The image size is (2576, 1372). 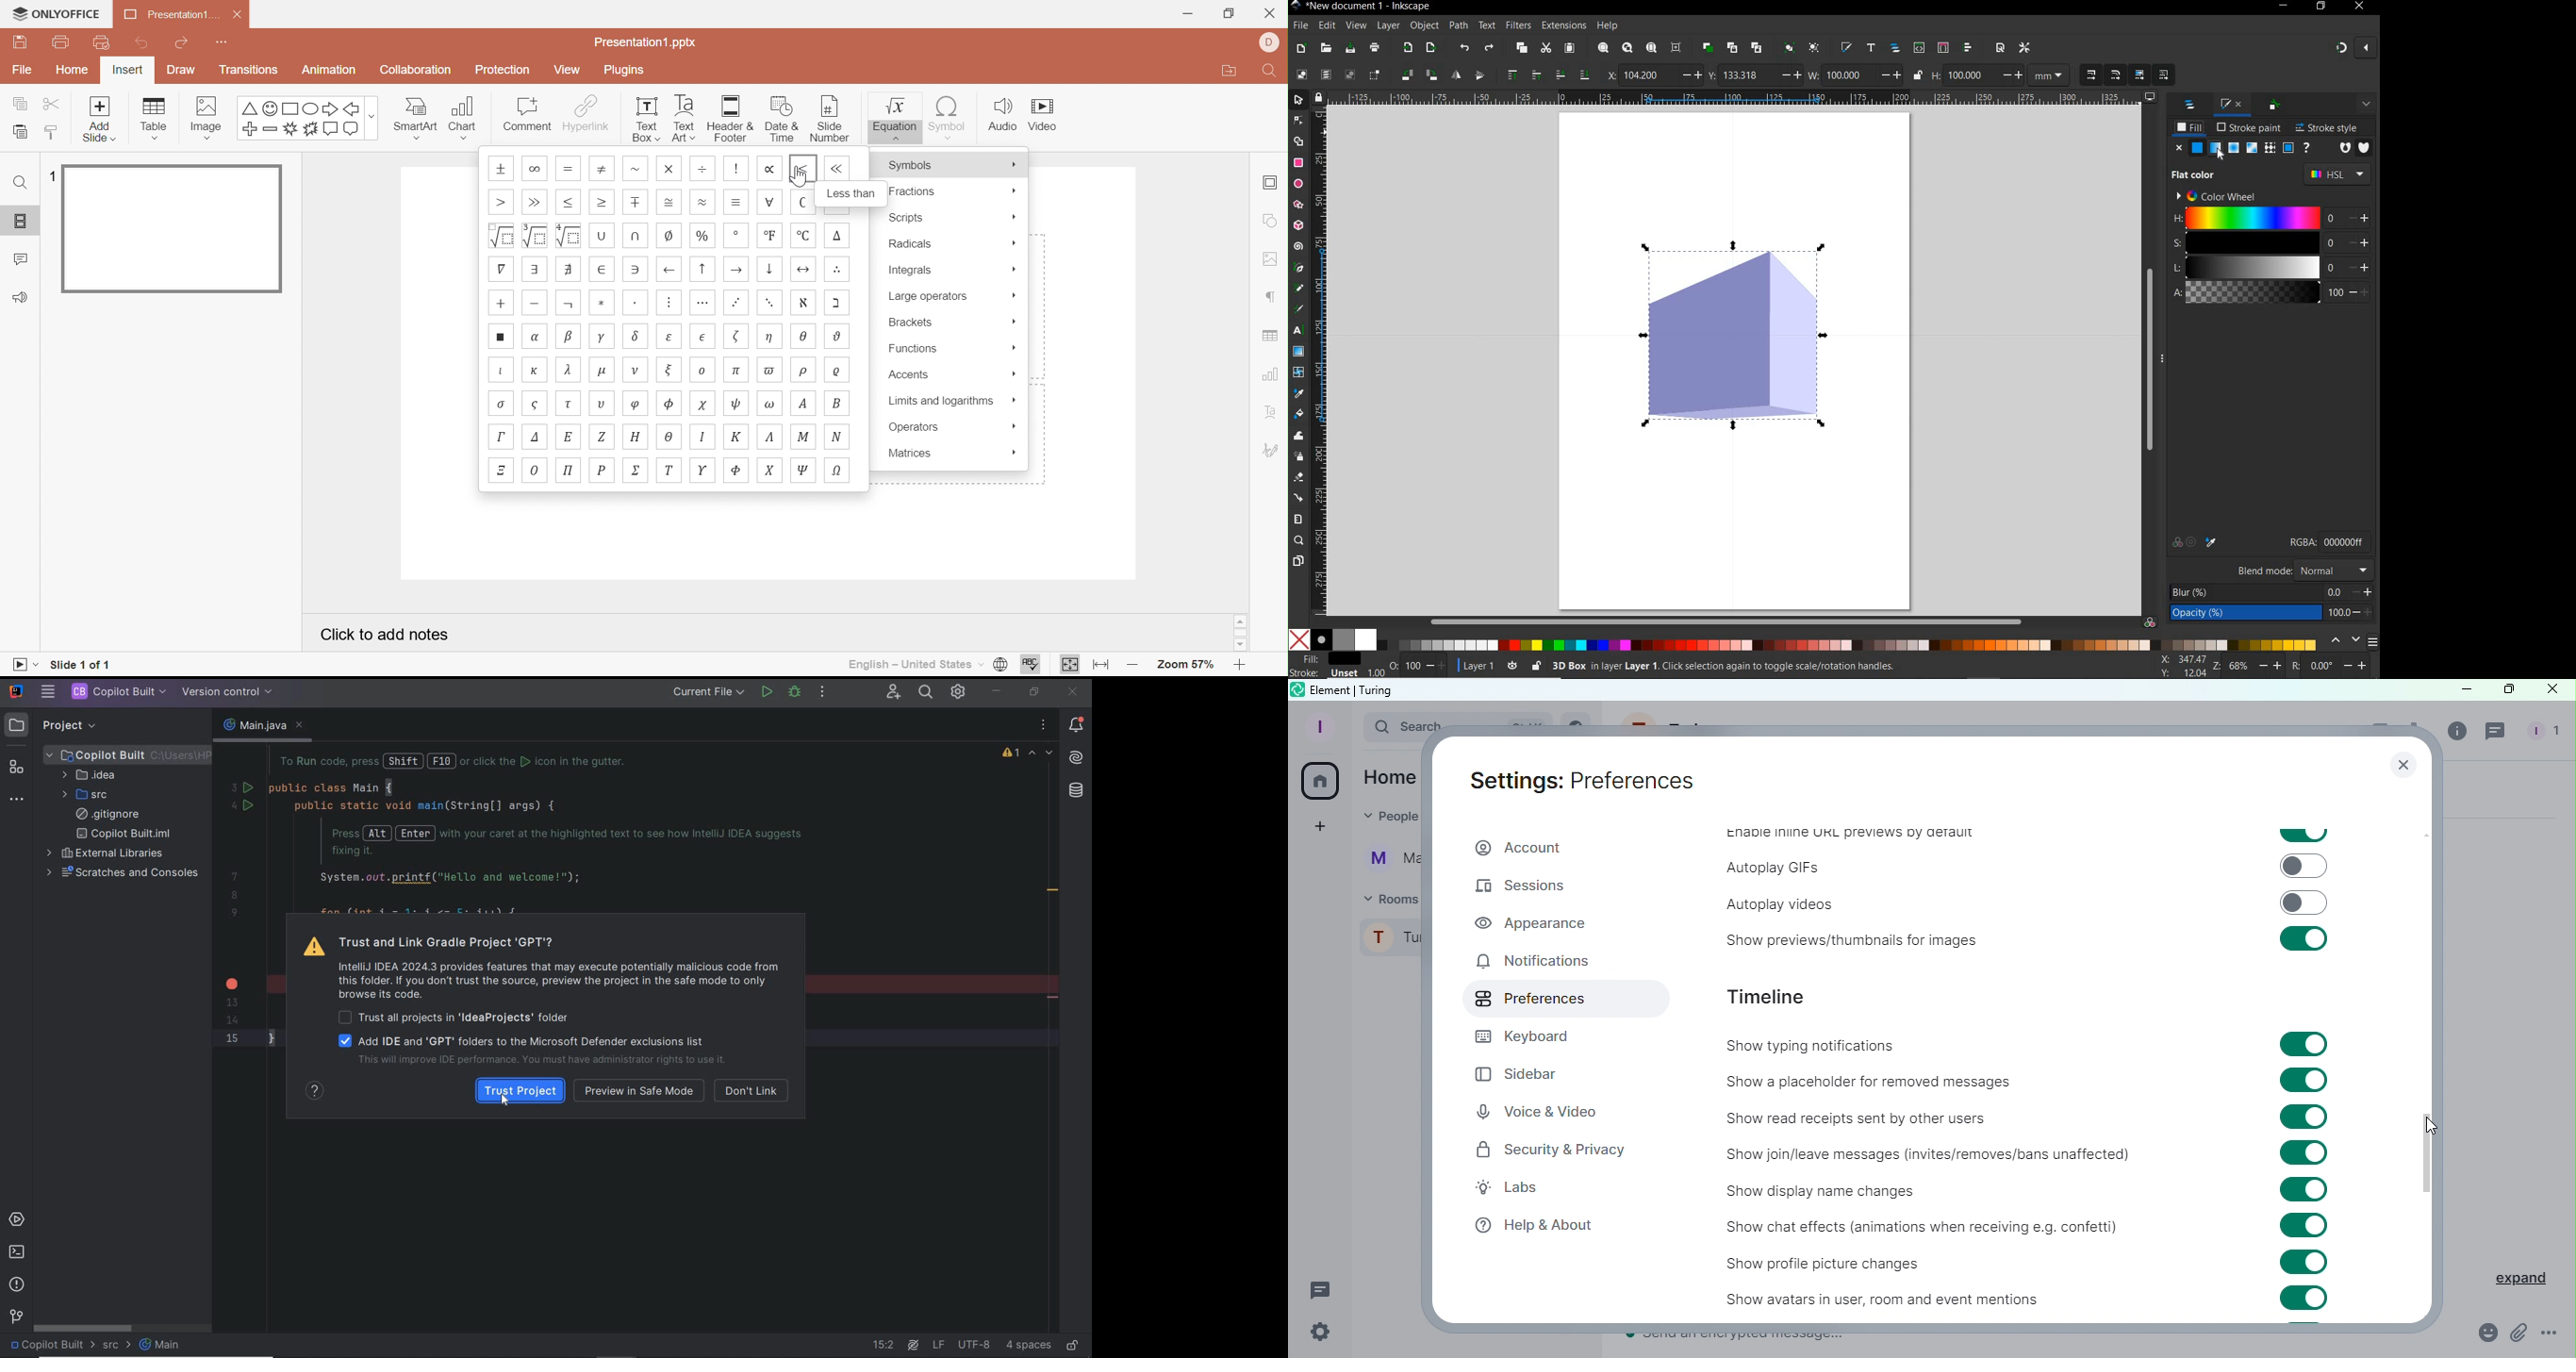 I want to click on Undo, so click(x=142, y=46).